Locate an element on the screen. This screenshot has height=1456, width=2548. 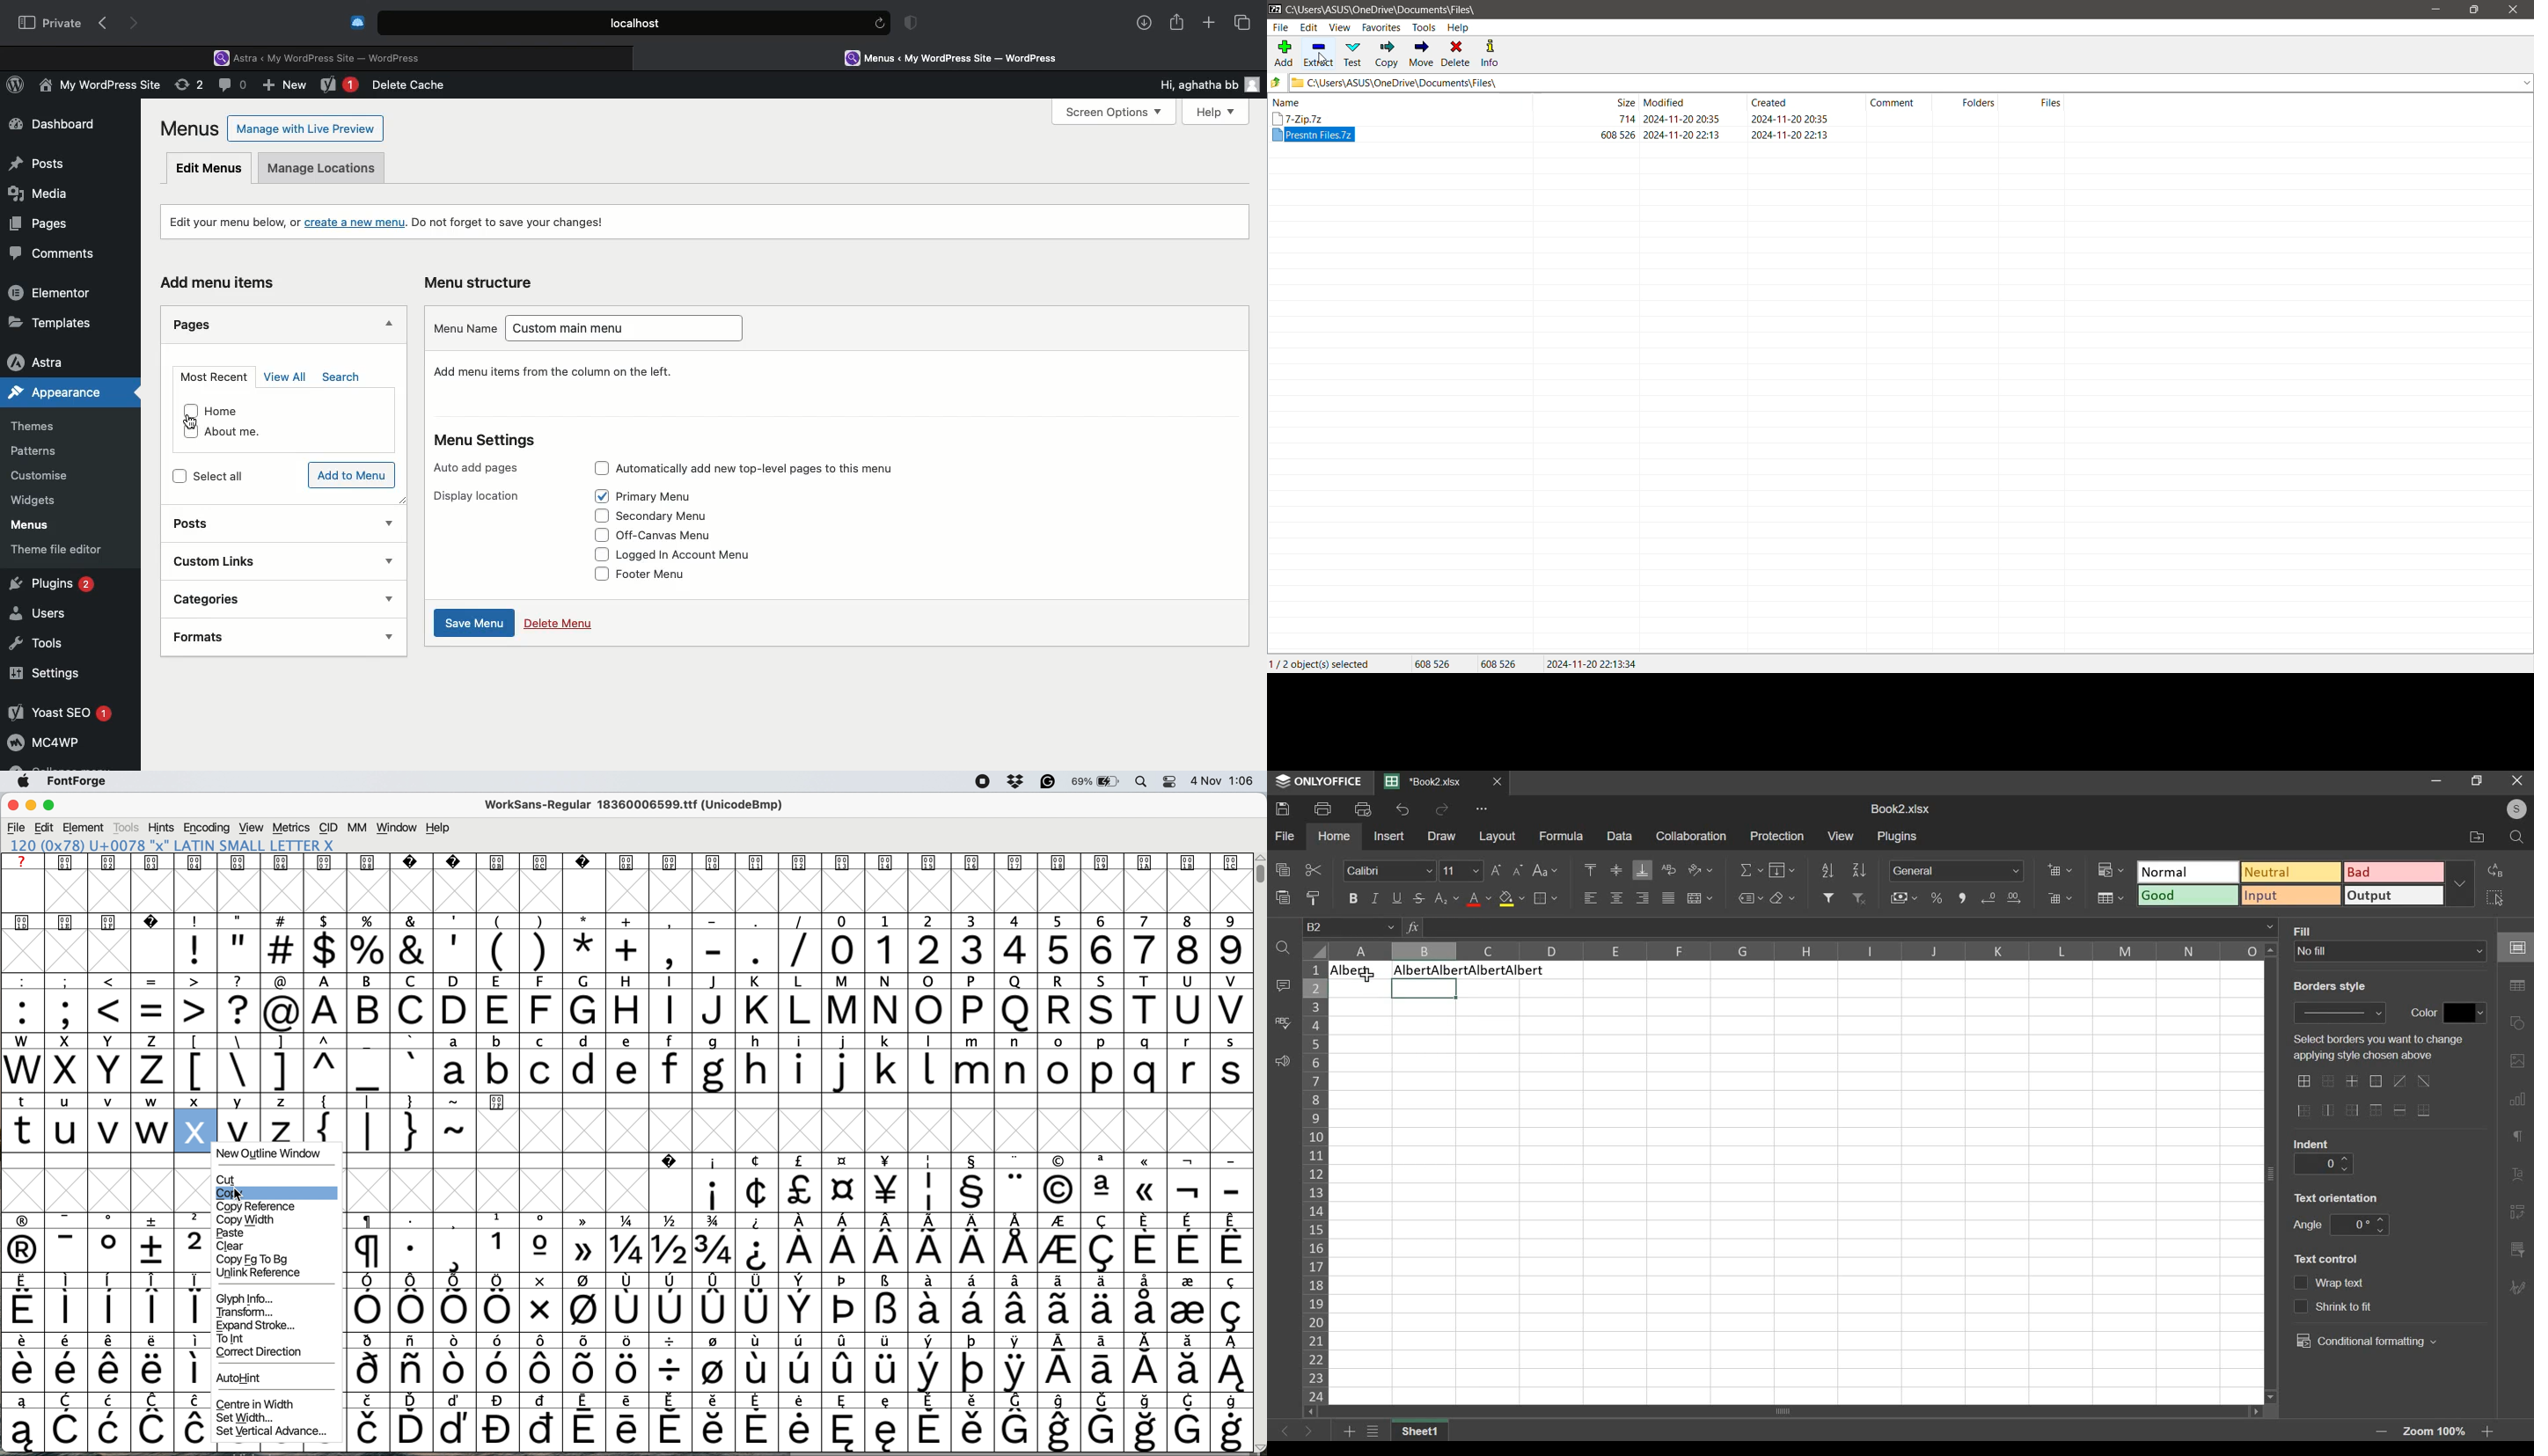
Check box is located at coordinates (594, 553).